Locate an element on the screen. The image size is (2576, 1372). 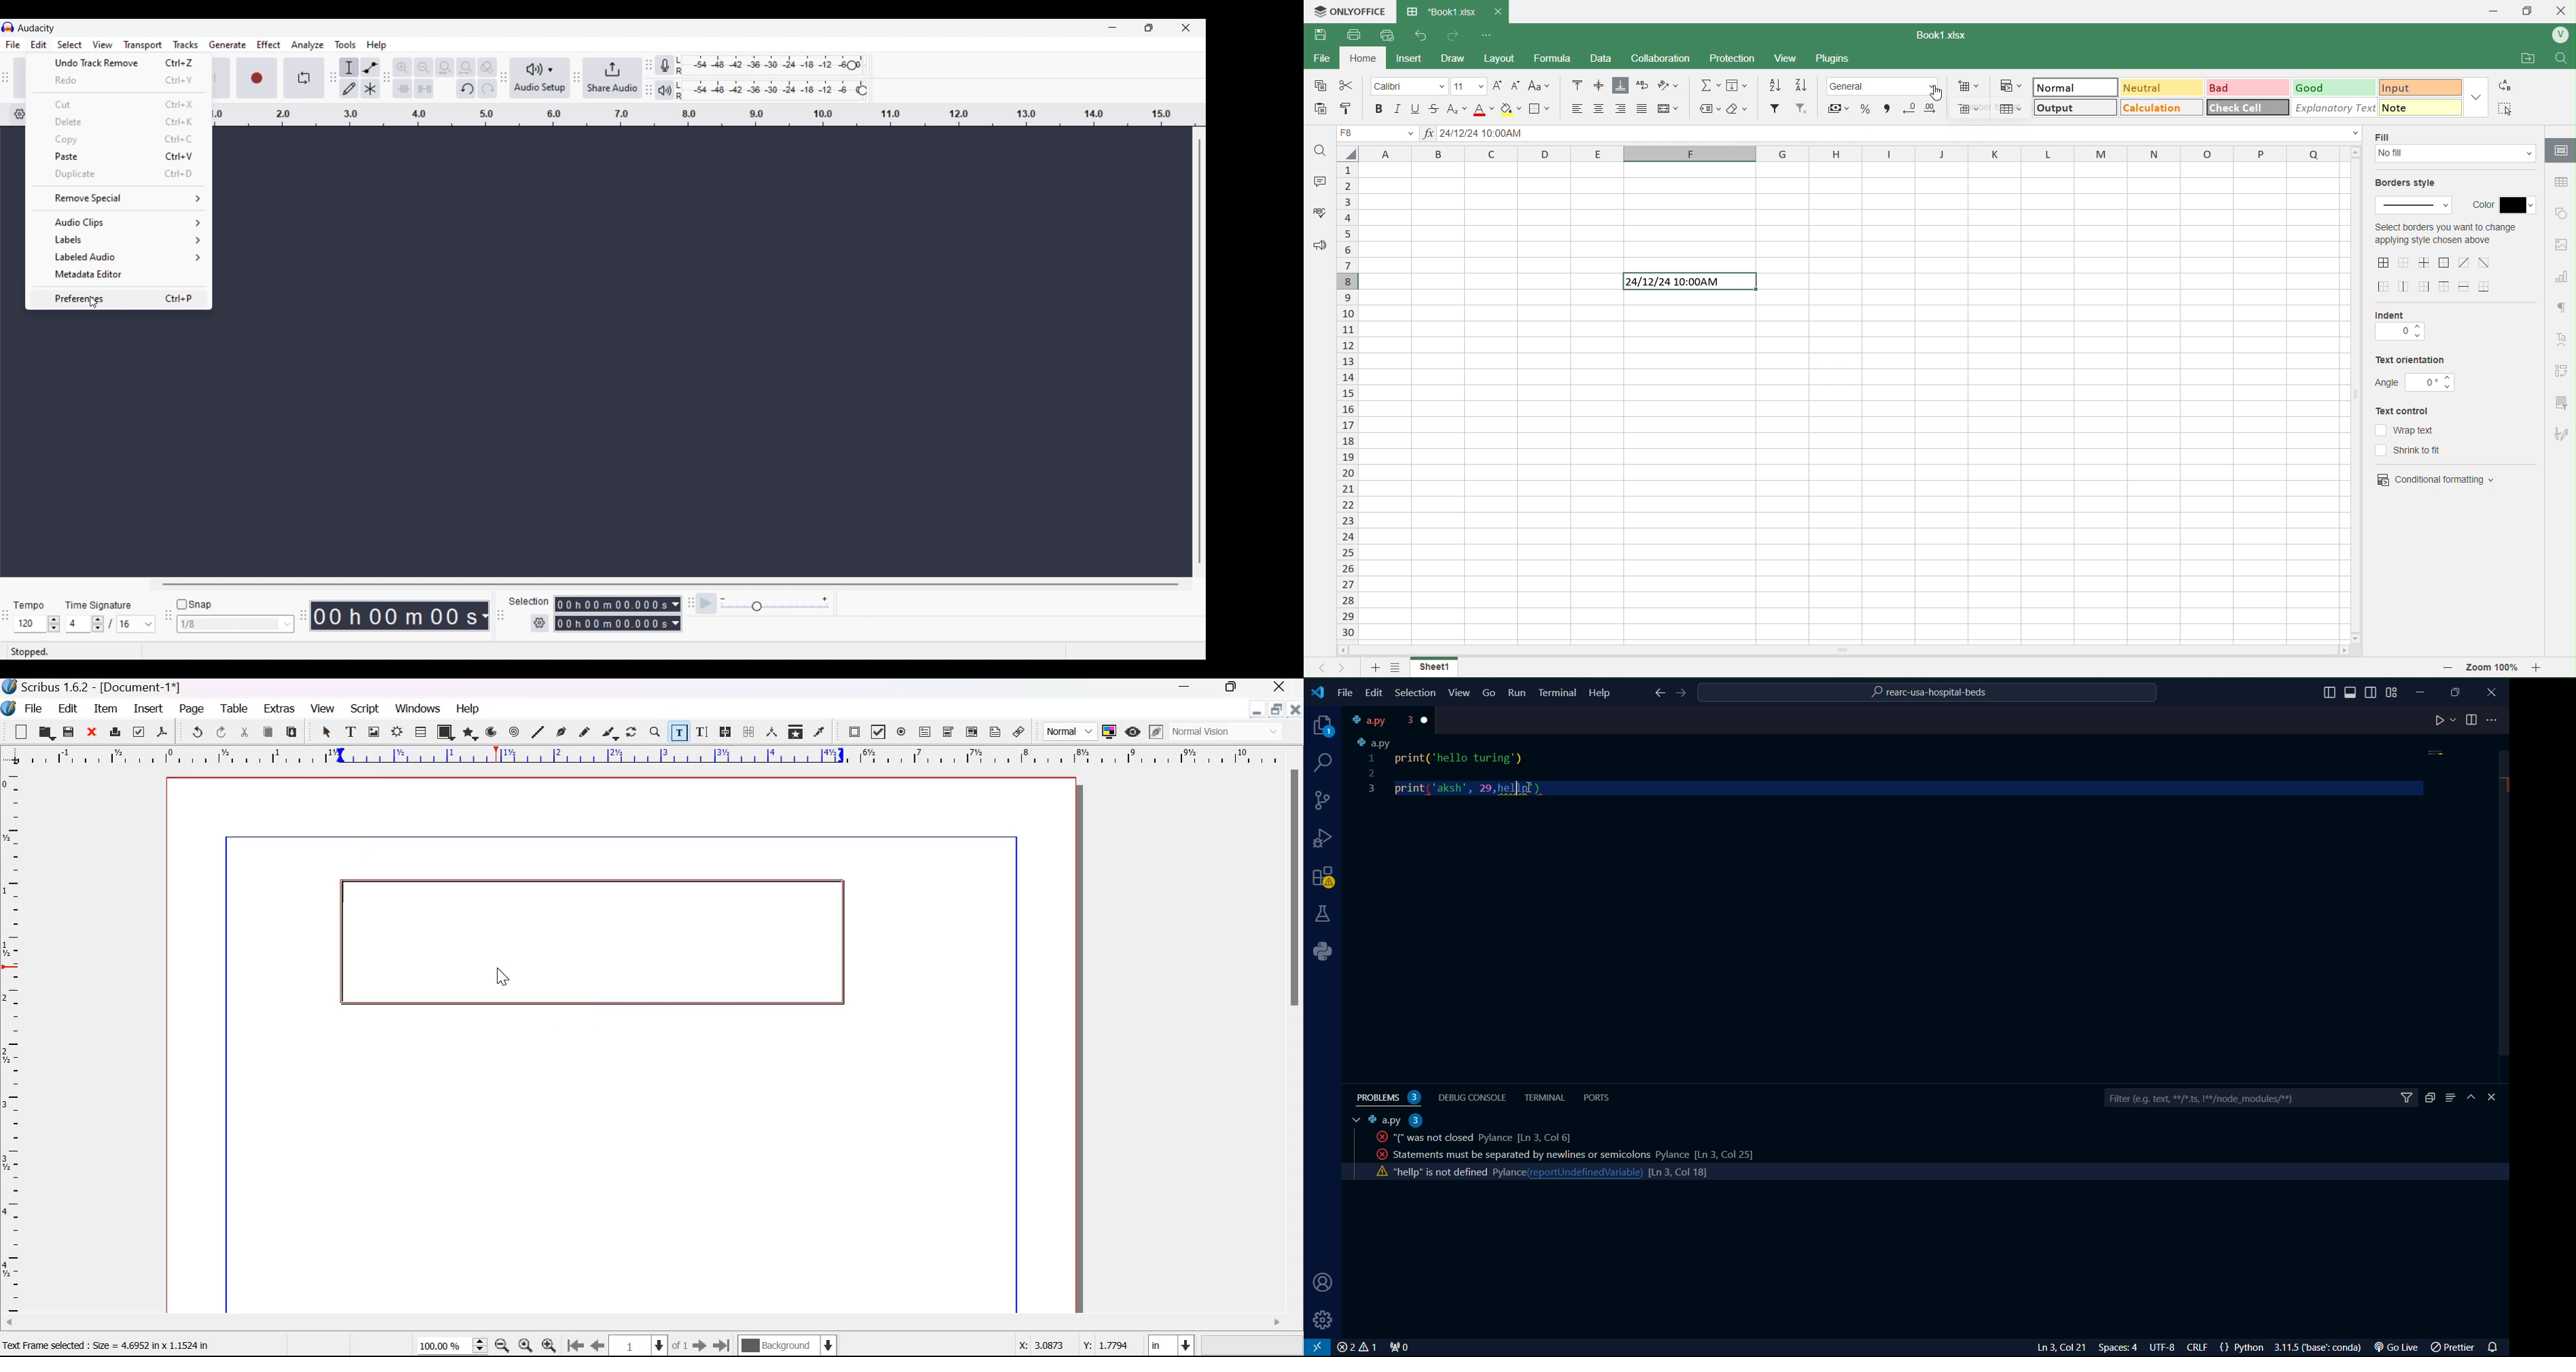
Tempo is located at coordinates (28, 604).